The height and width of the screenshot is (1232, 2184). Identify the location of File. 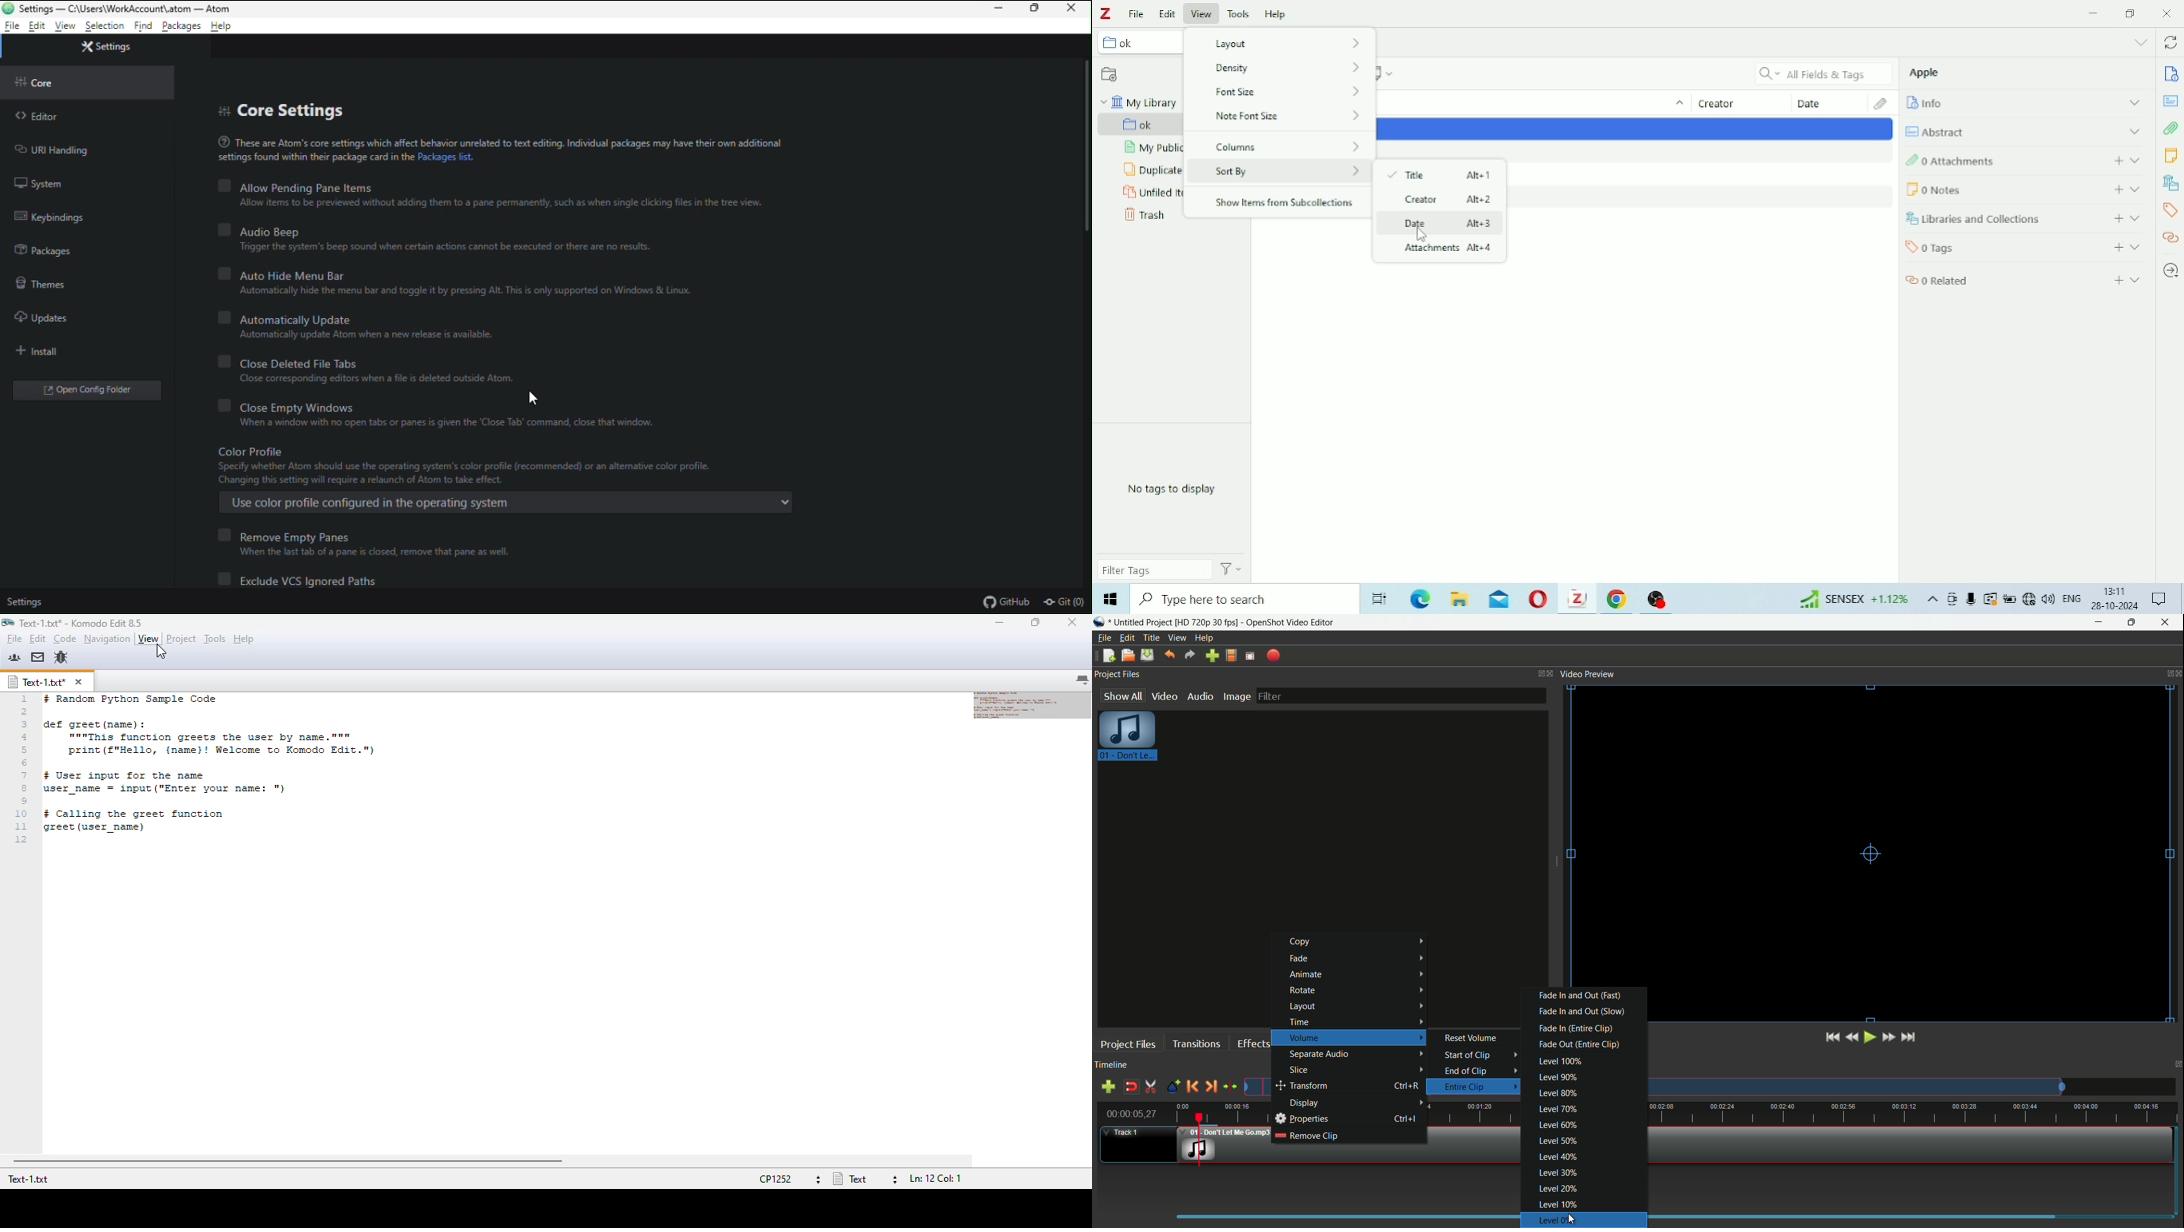
(12, 26).